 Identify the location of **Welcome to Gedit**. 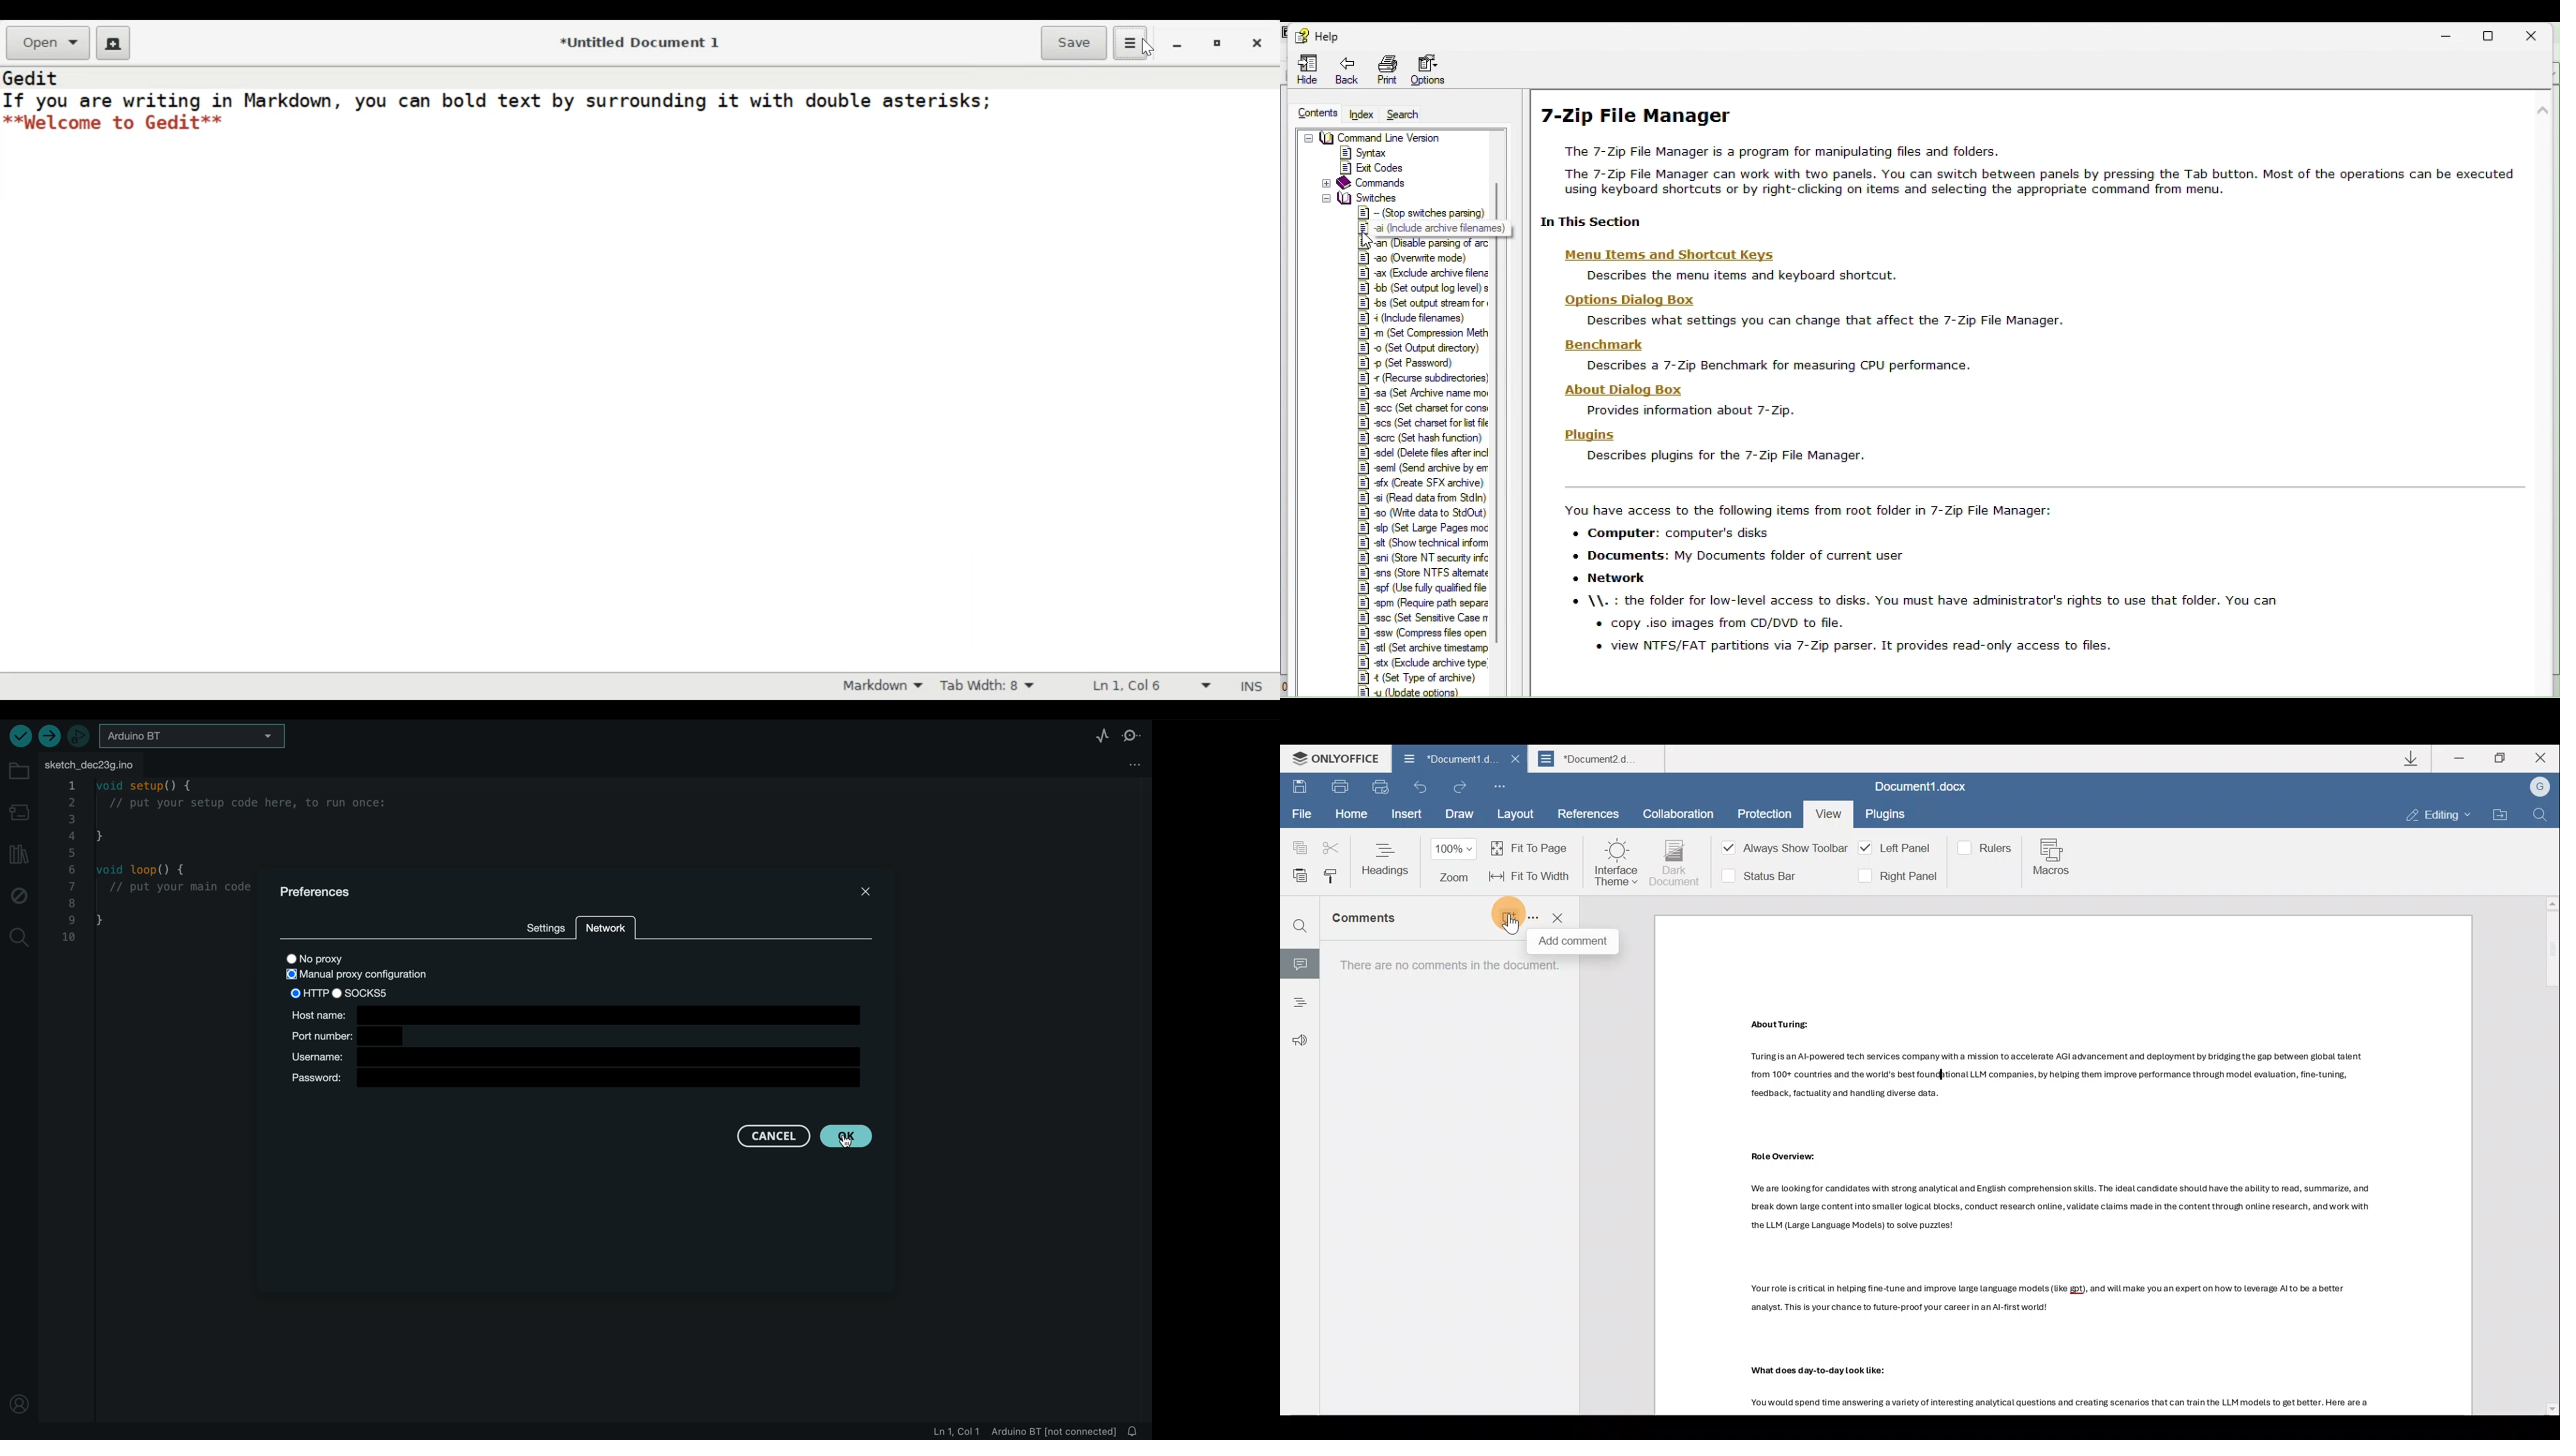
(114, 123).